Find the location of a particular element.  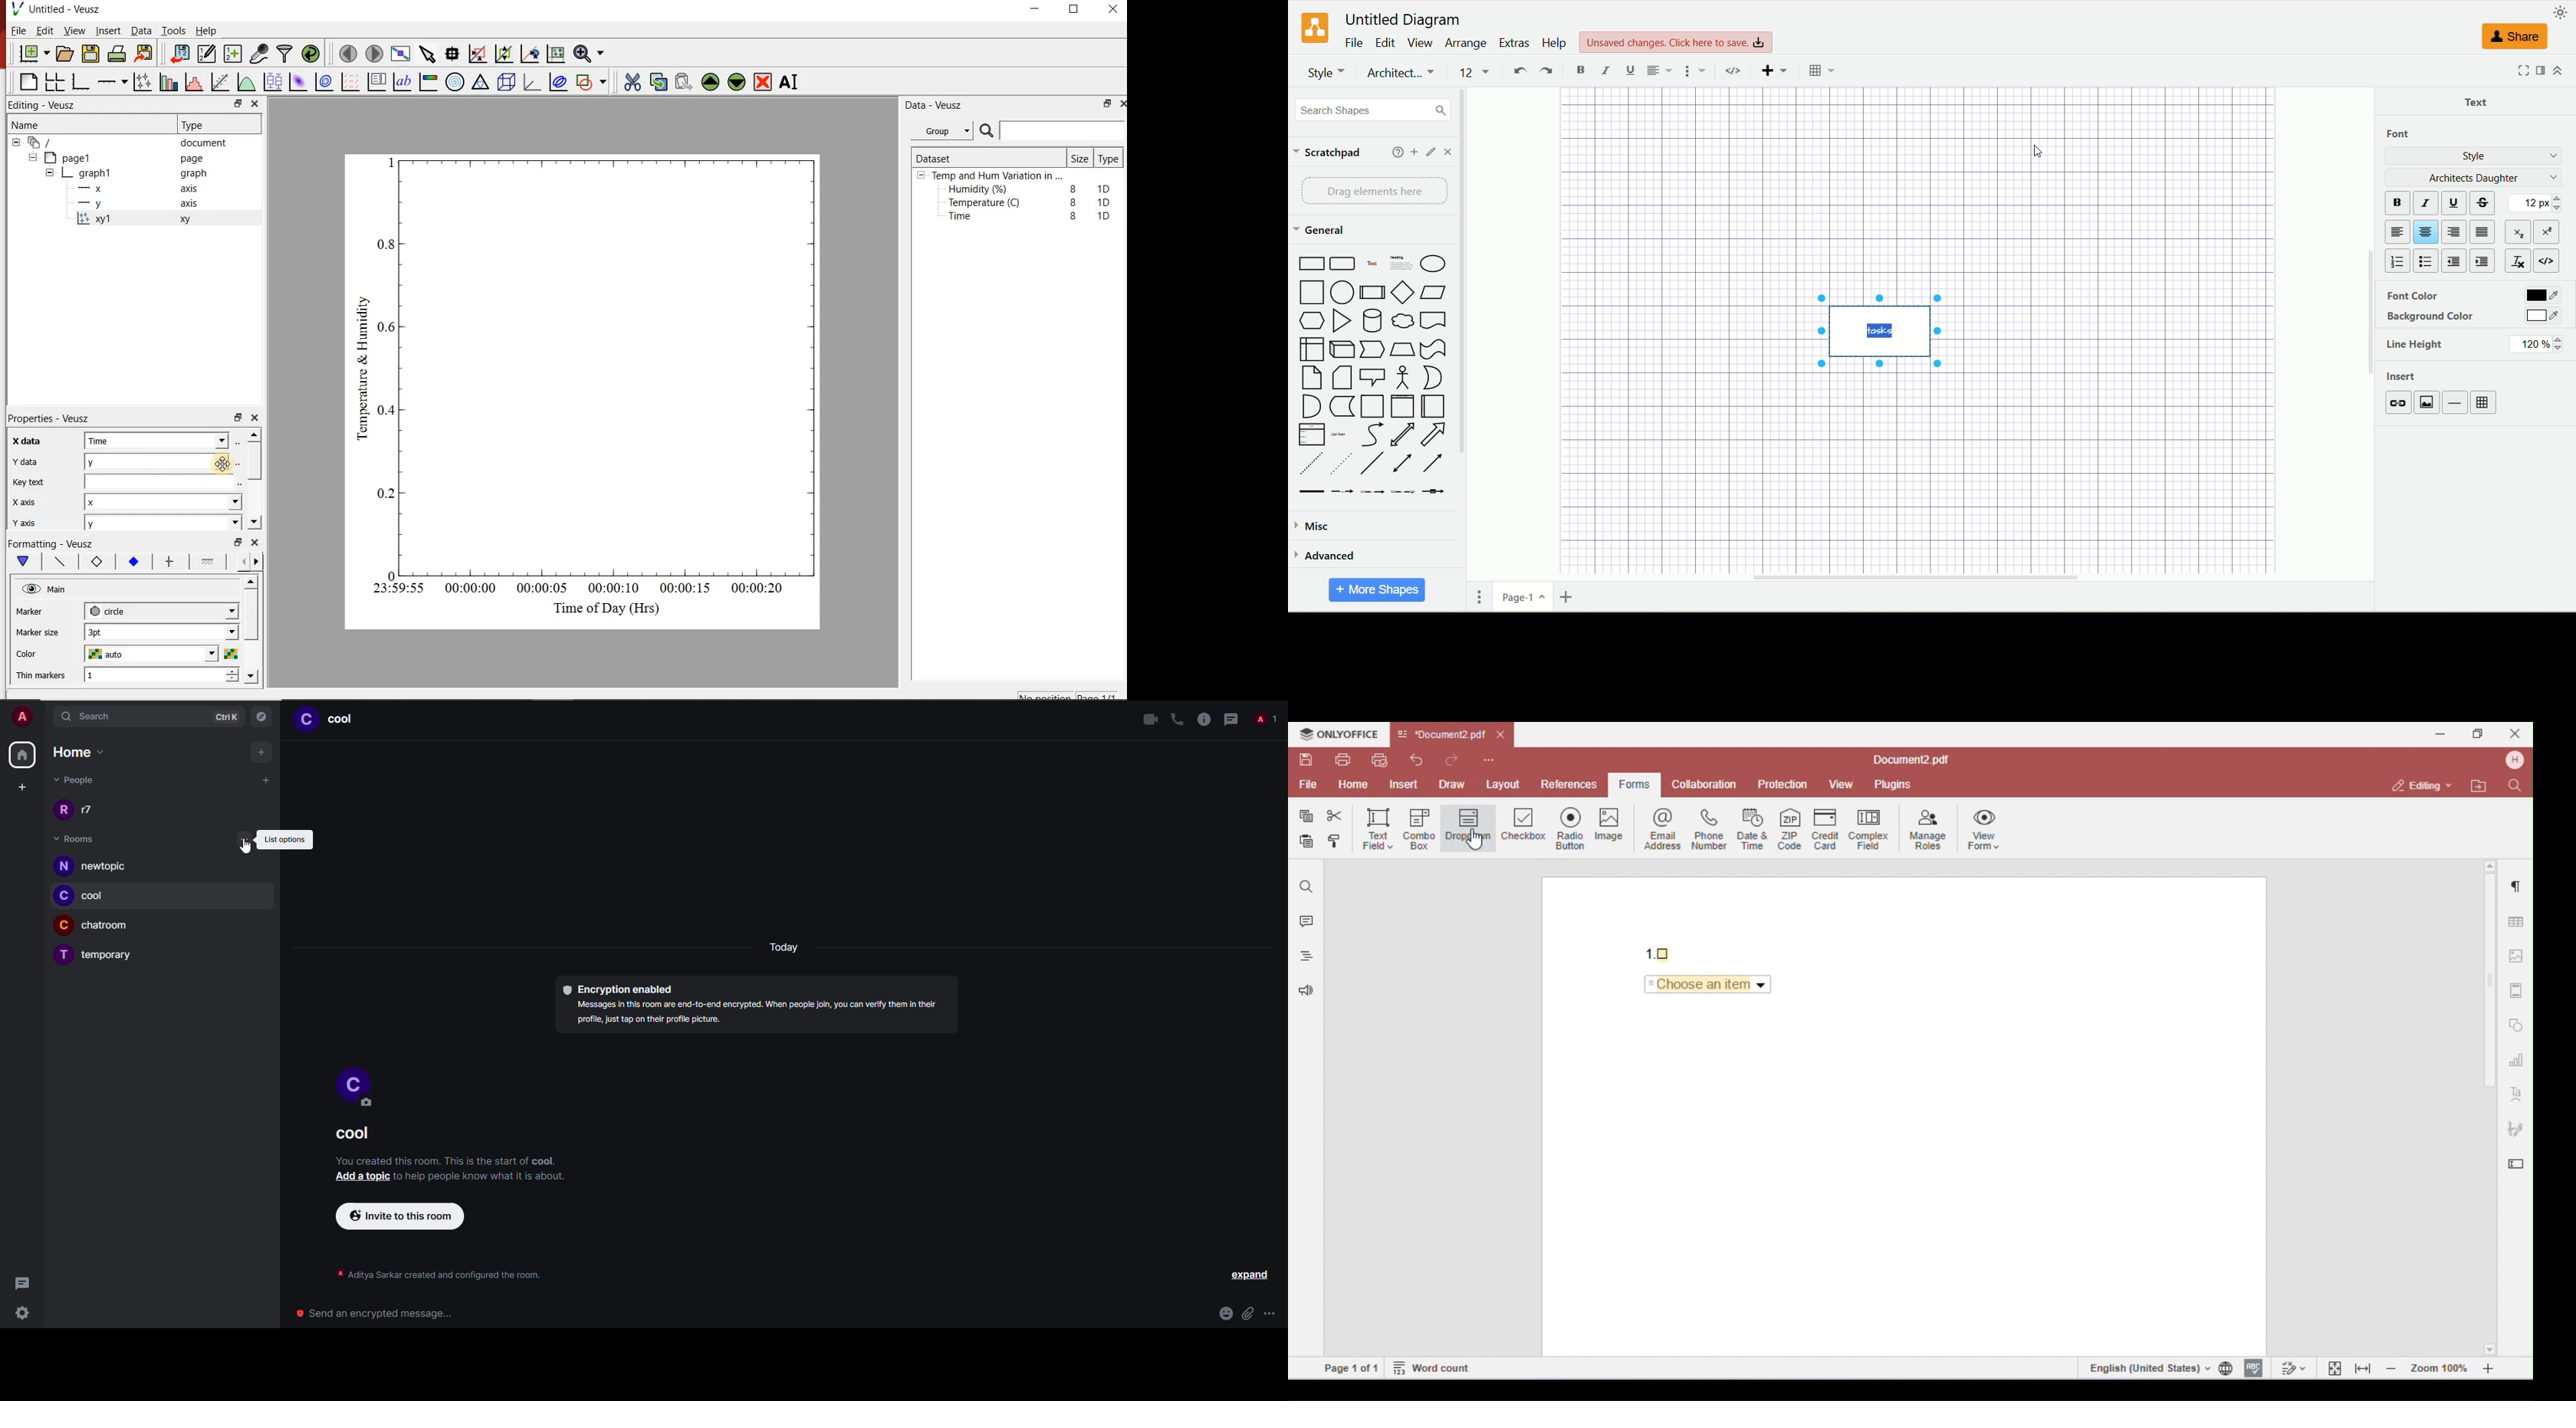

View is located at coordinates (75, 31).